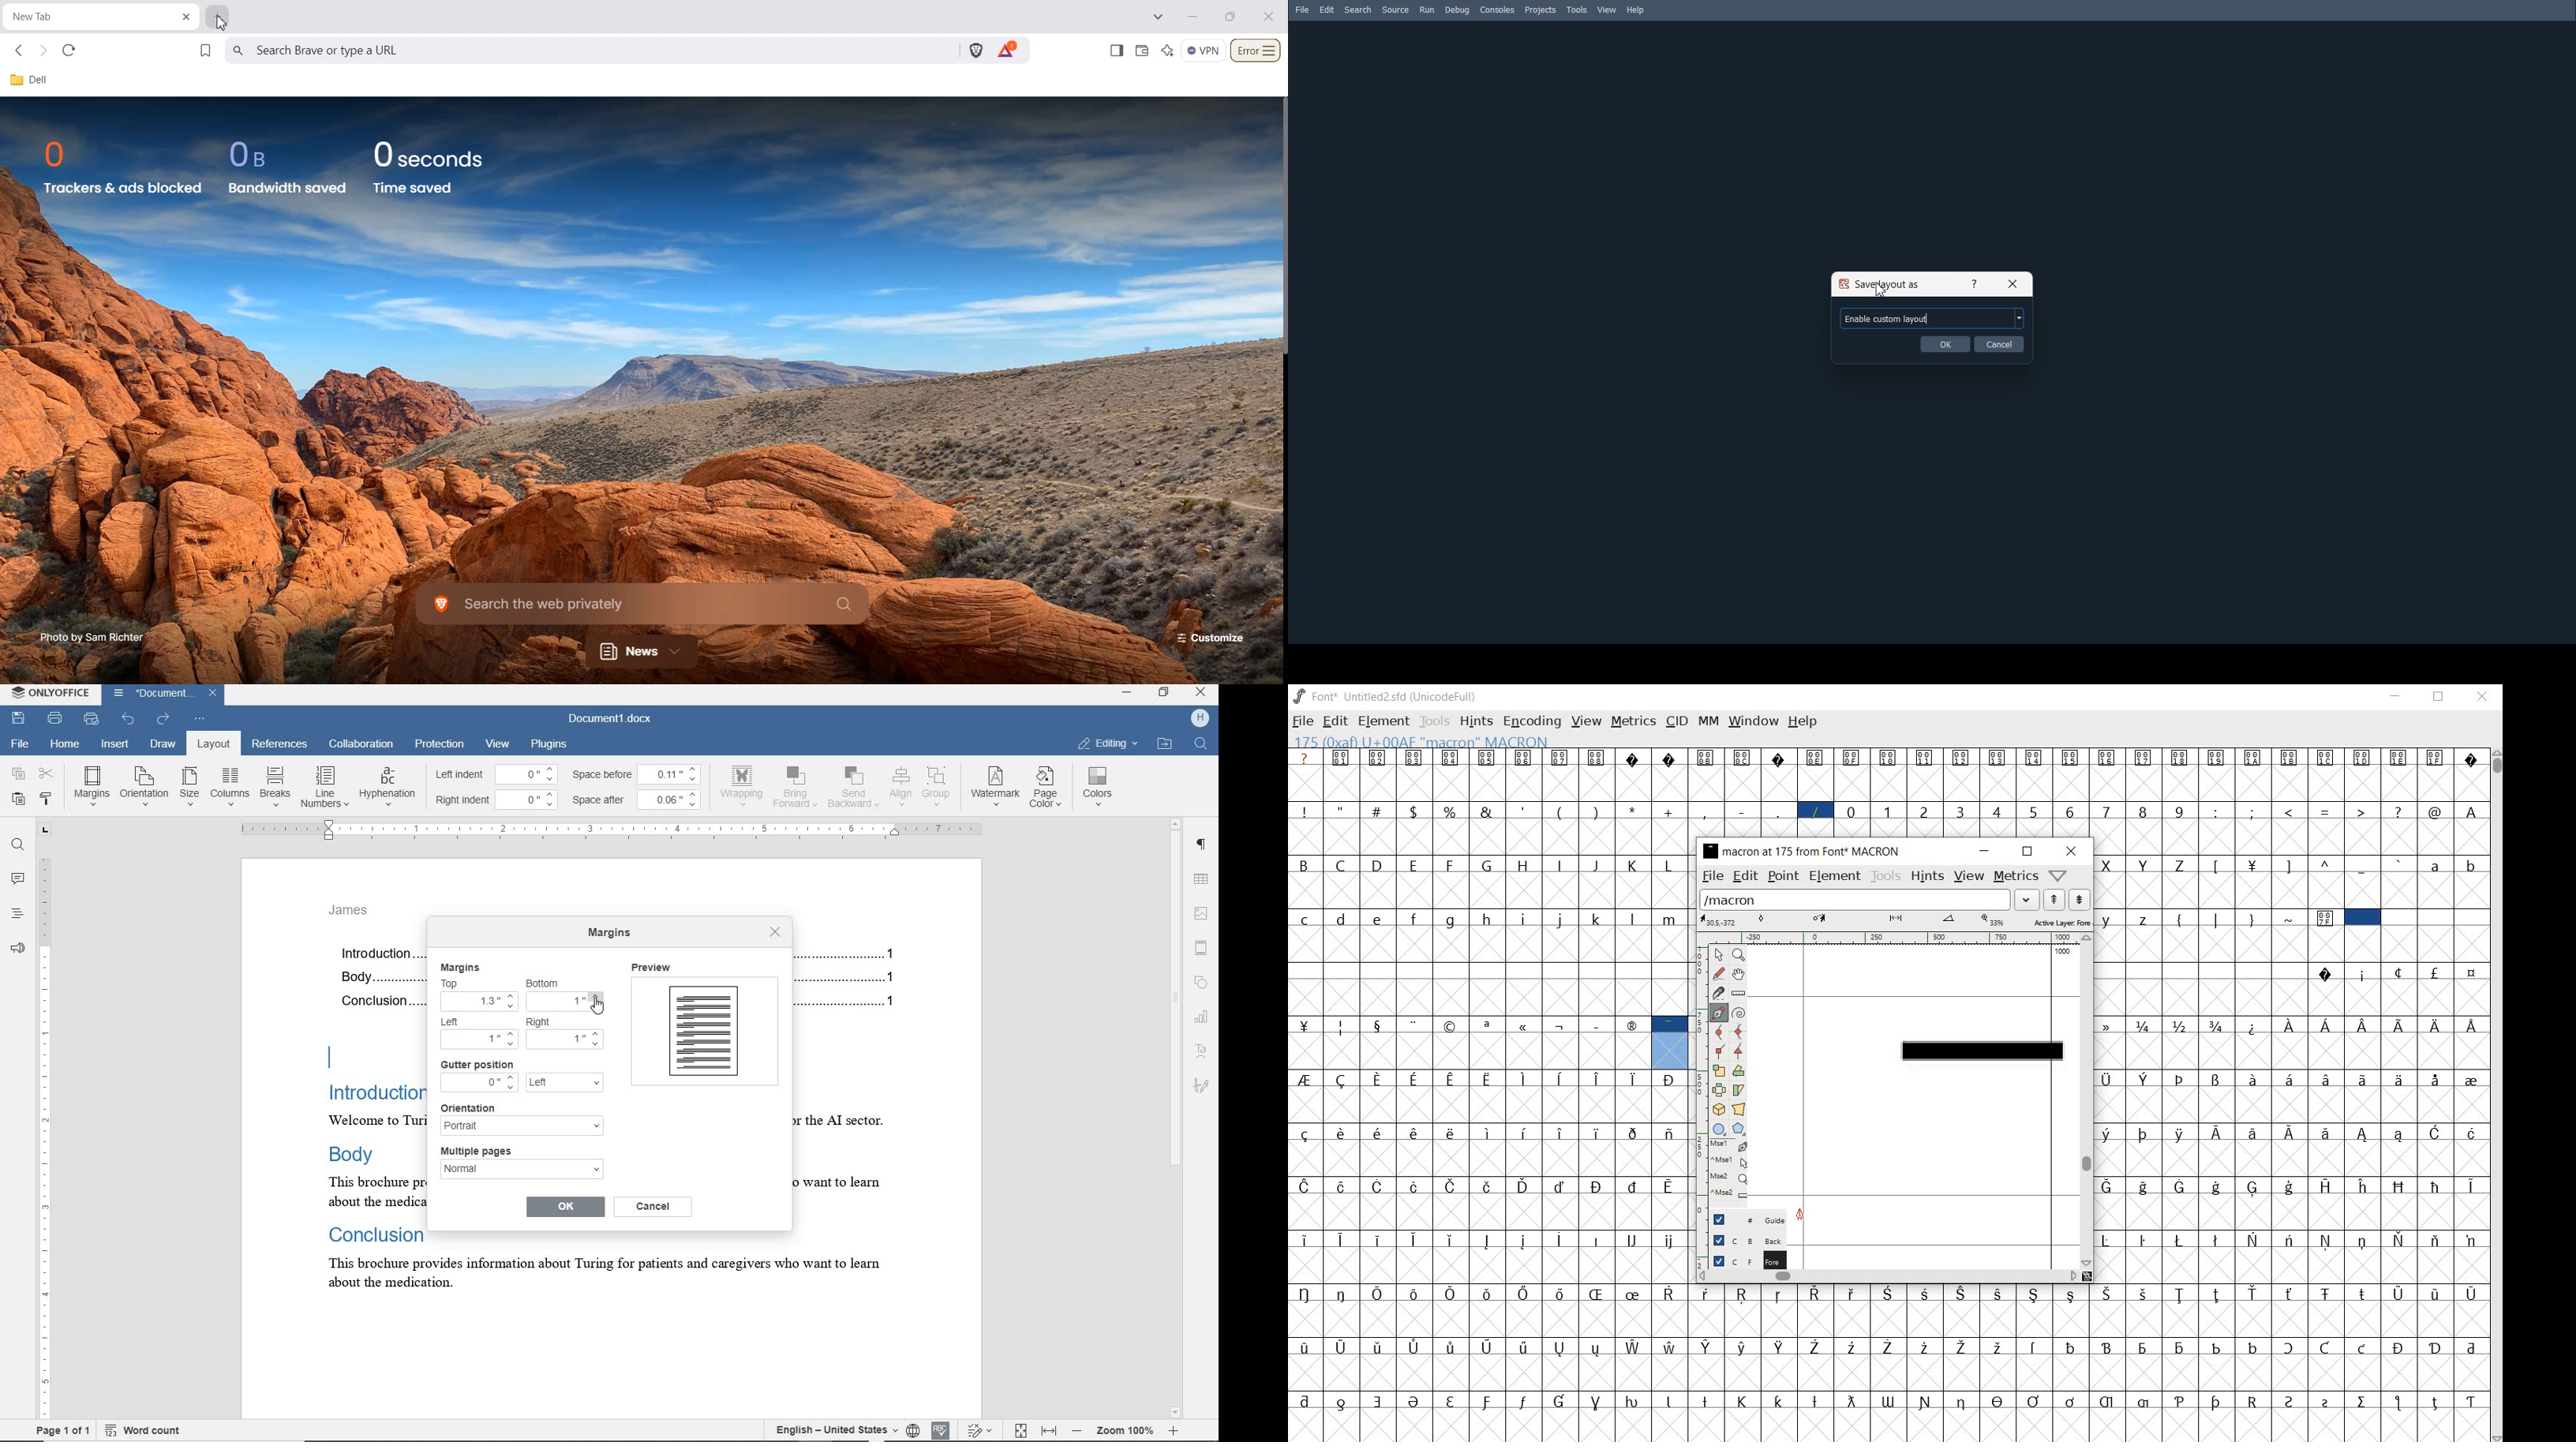 The height and width of the screenshot is (1456, 2576). What do you see at coordinates (2071, 812) in the screenshot?
I see `6` at bounding box center [2071, 812].